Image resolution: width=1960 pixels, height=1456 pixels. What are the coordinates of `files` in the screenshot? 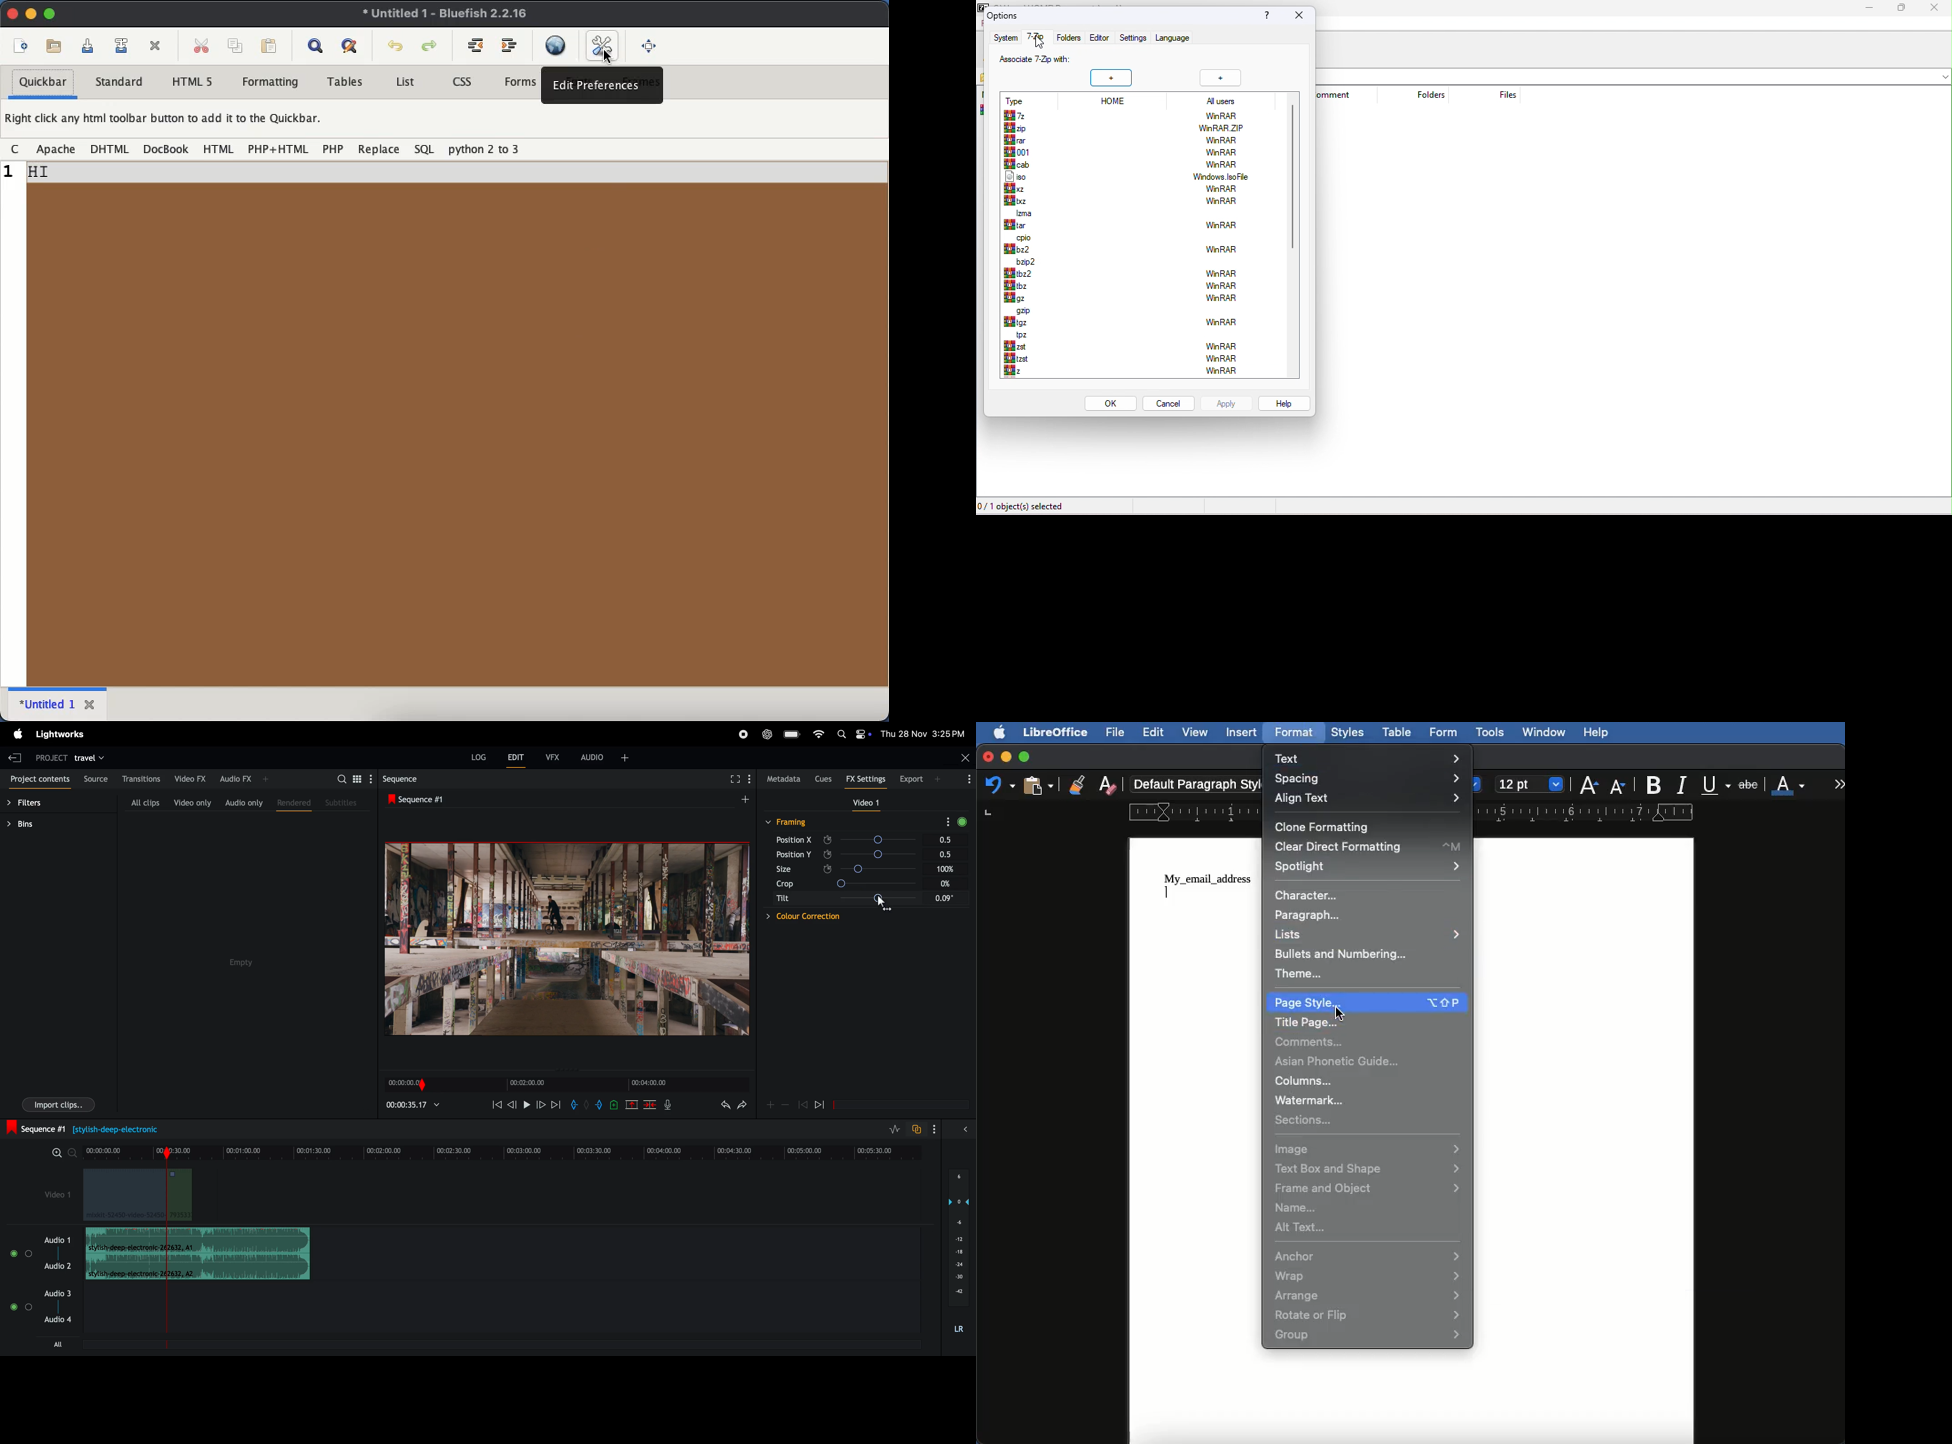 It's located at (1498, 96).